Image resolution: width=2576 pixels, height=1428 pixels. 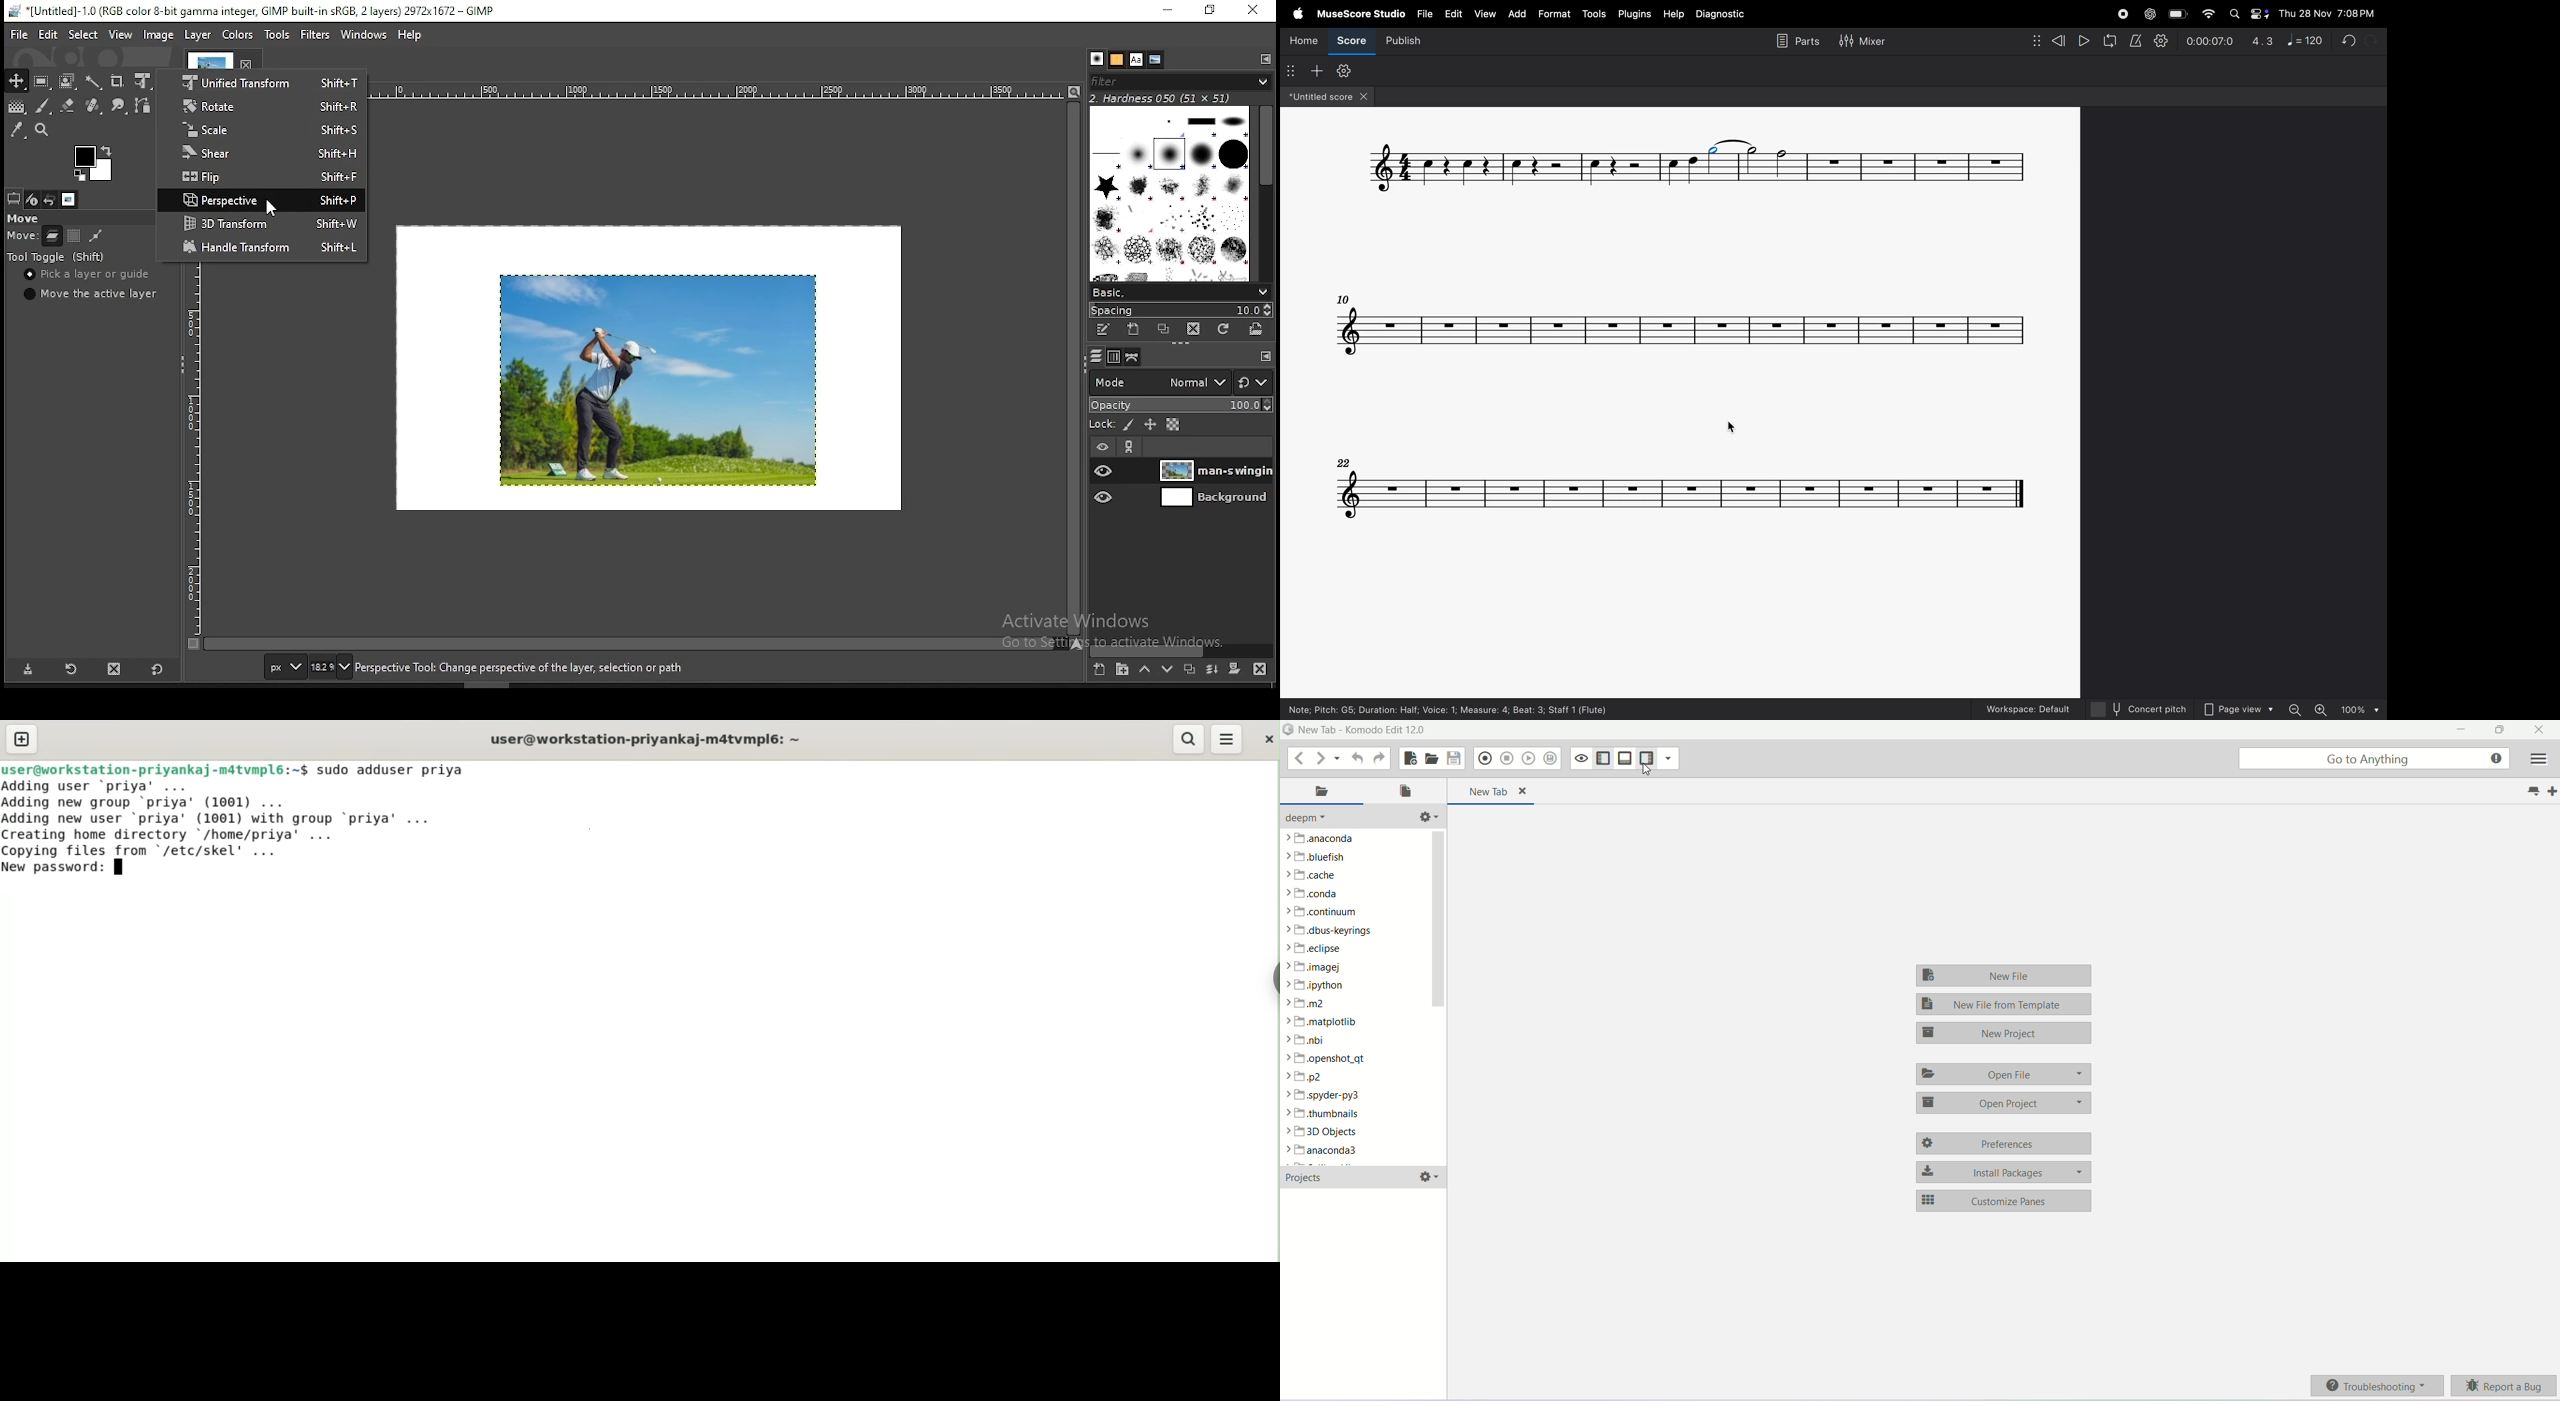 What do you see at coordinates (1516, 13) in the screenshot?
I see `ad` at bounding box center [1516, 13].